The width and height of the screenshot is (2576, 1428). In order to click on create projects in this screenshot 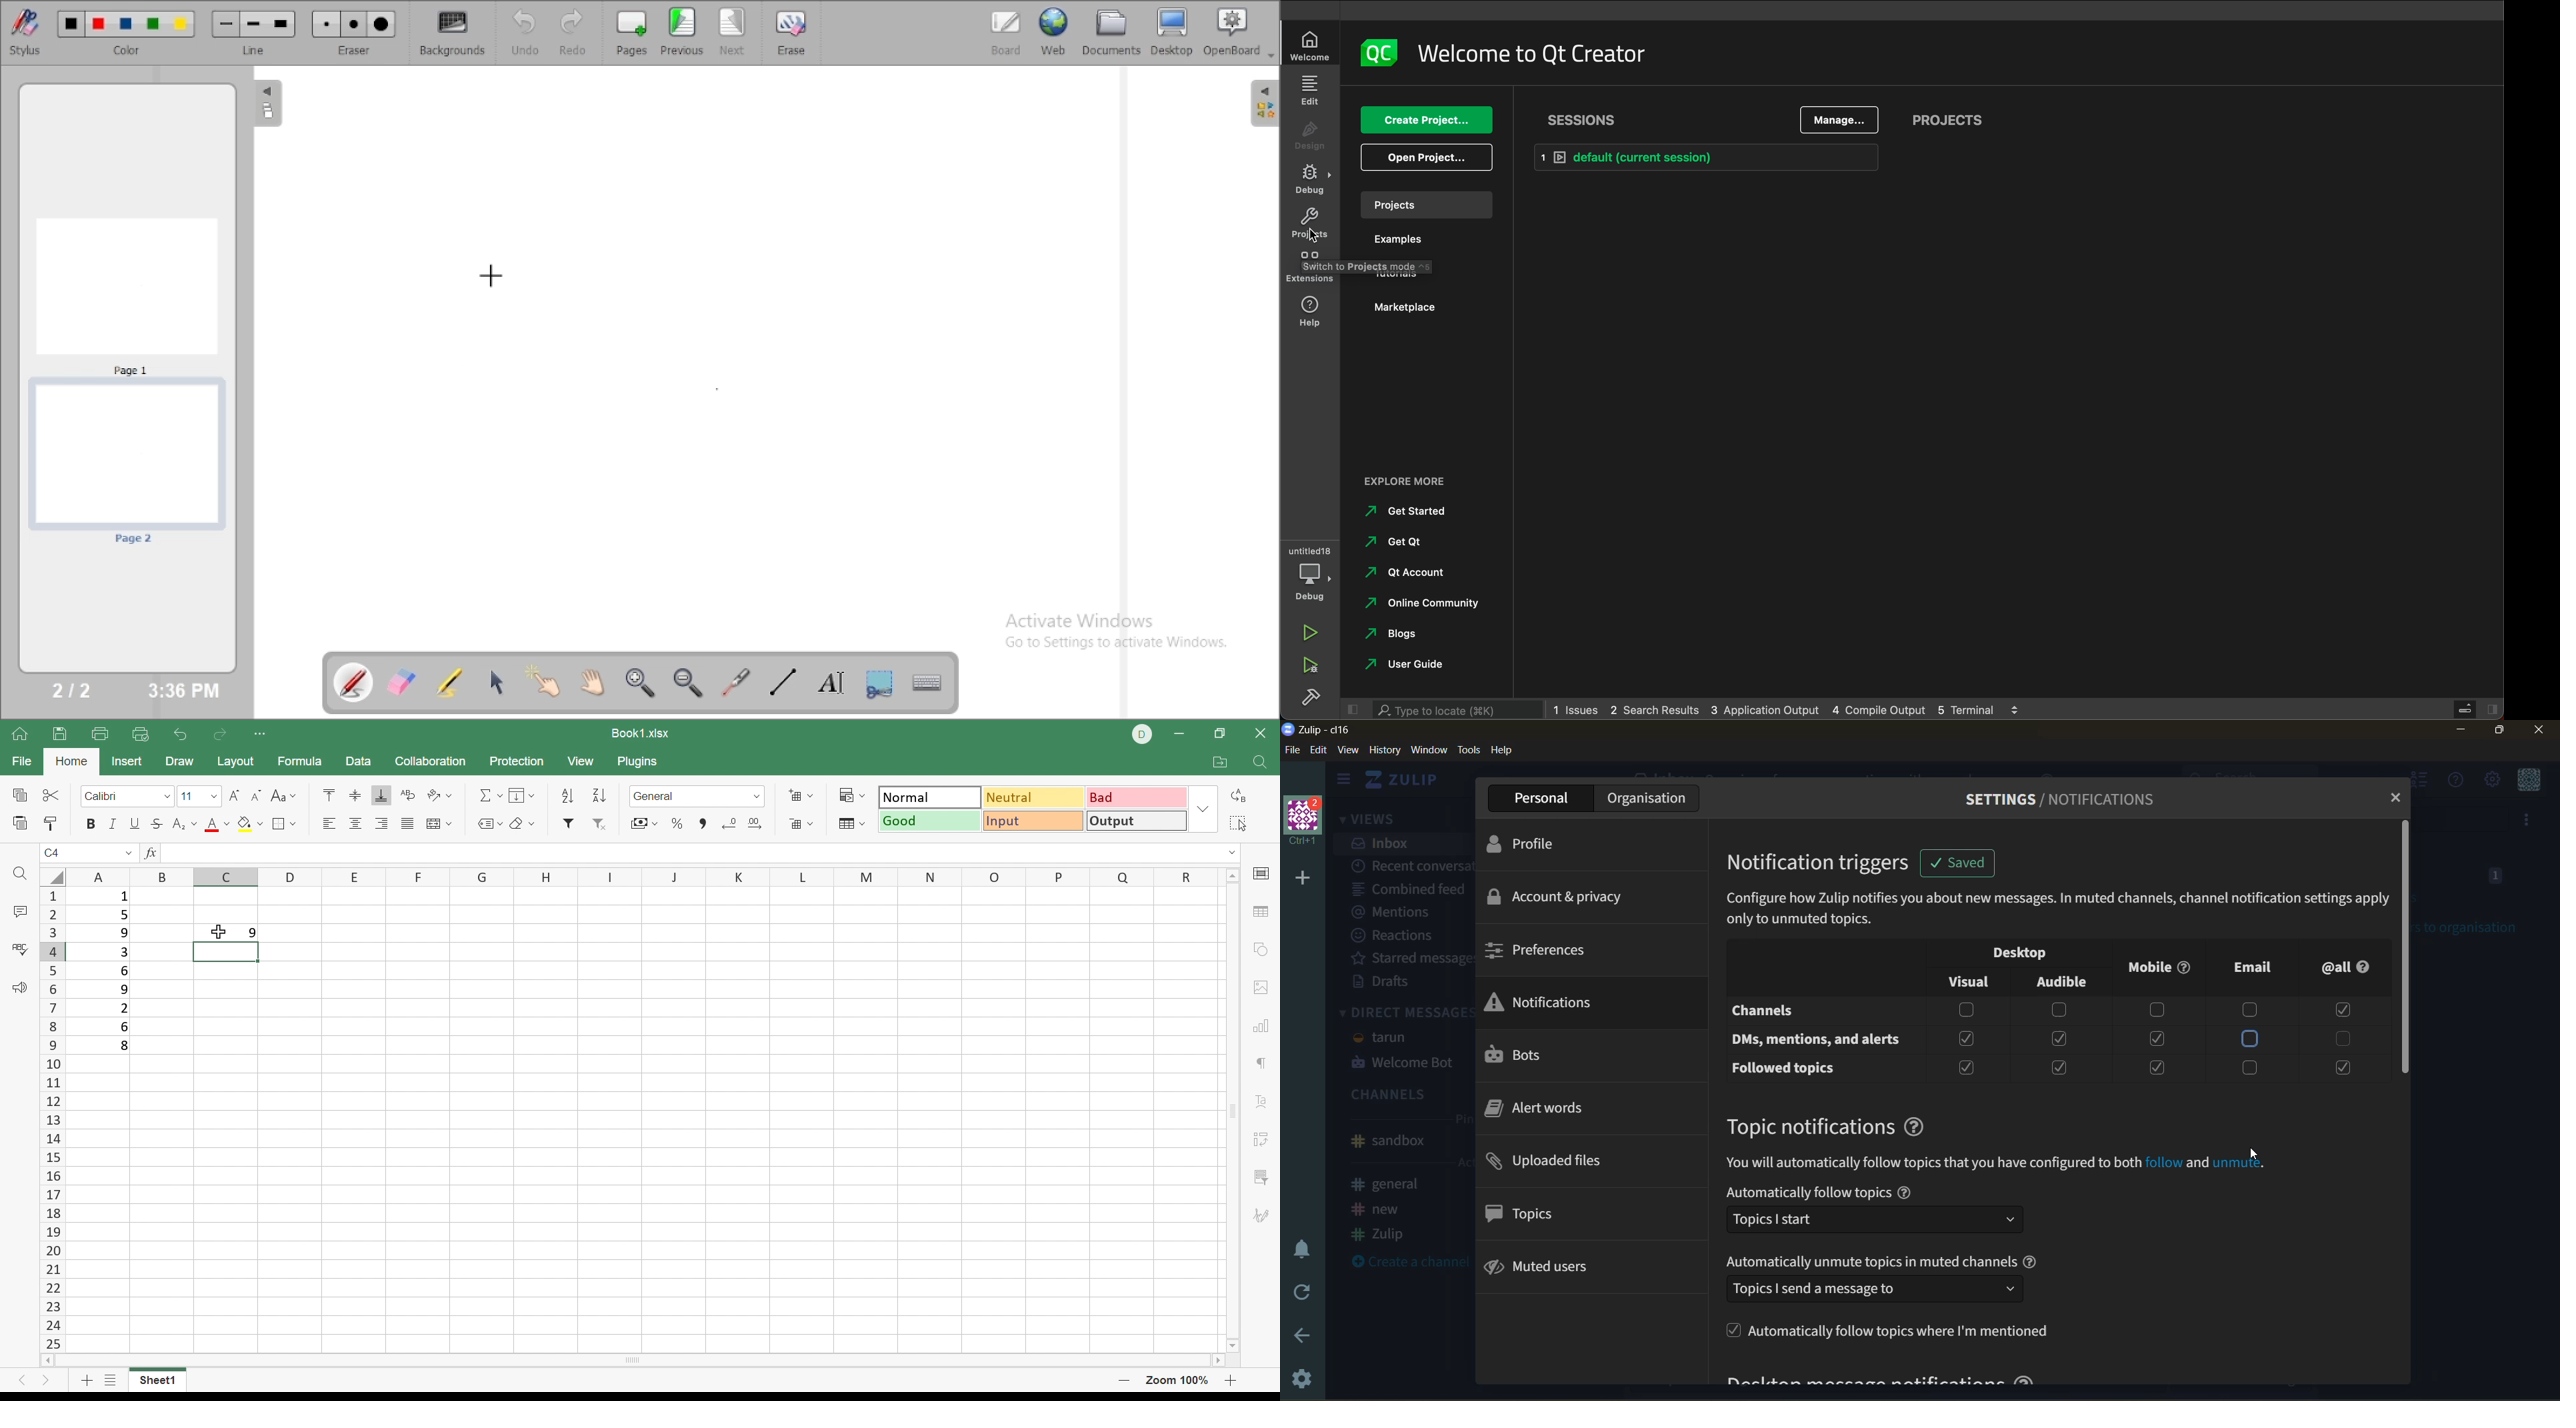, I will do `click(1424, 116)`.